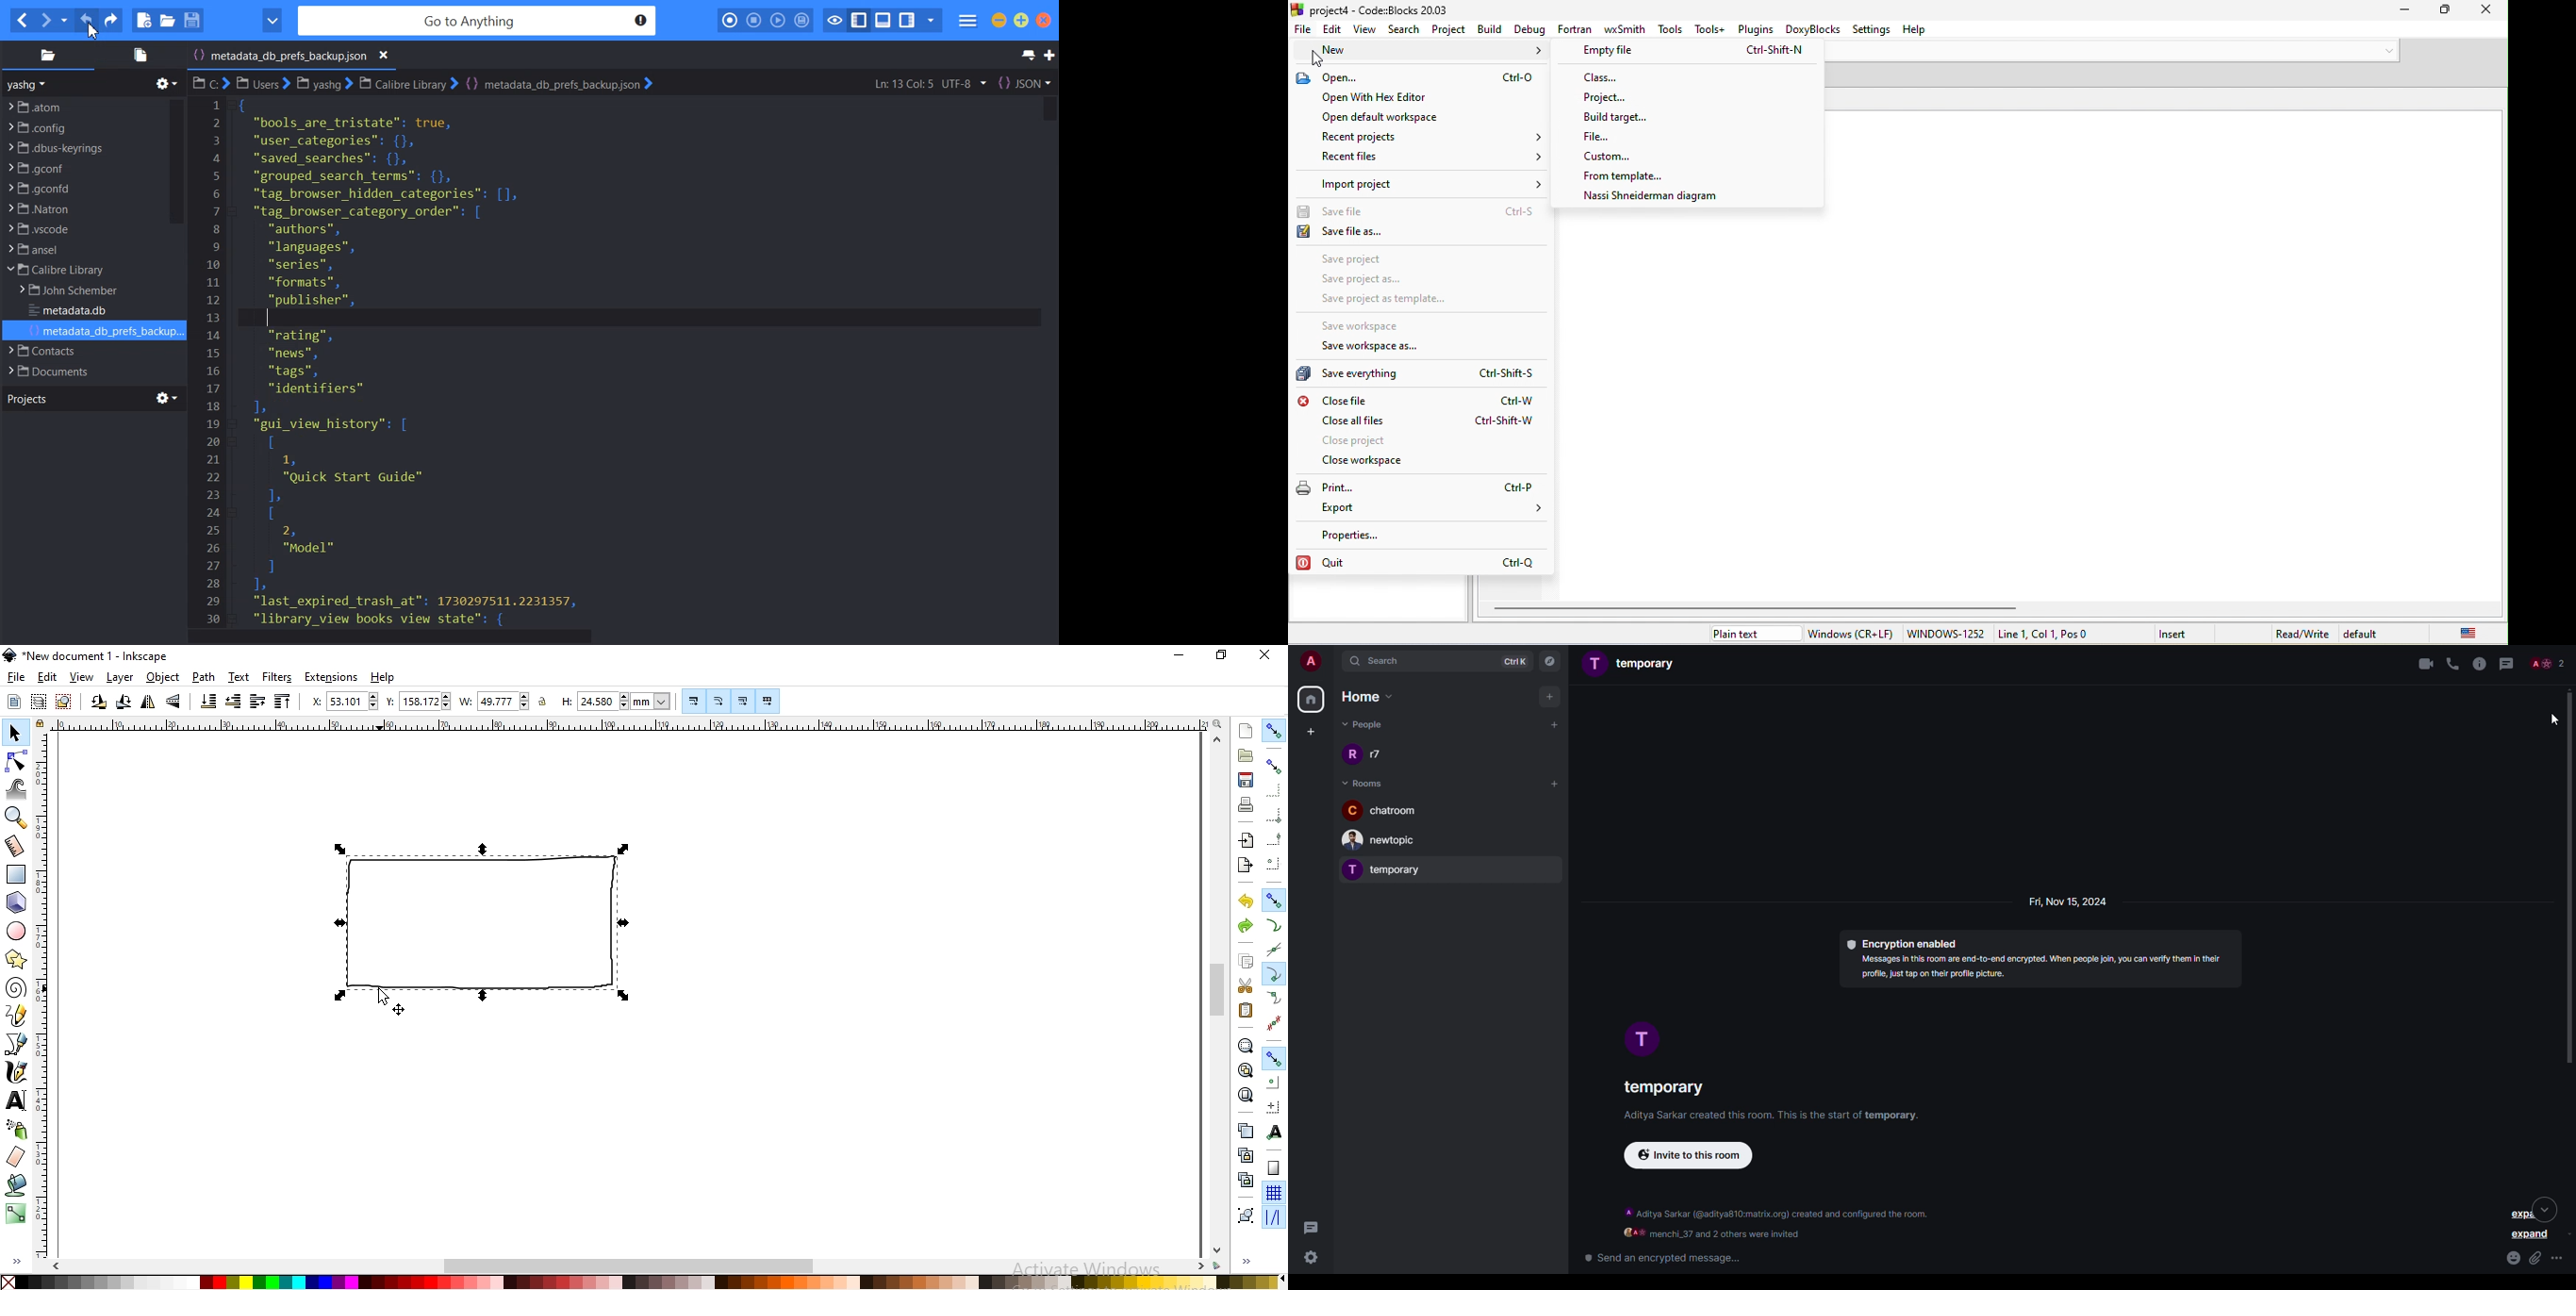  Describe the element at coordinates (2513, 1256) in the screenshot. I see `emoji` at that location.